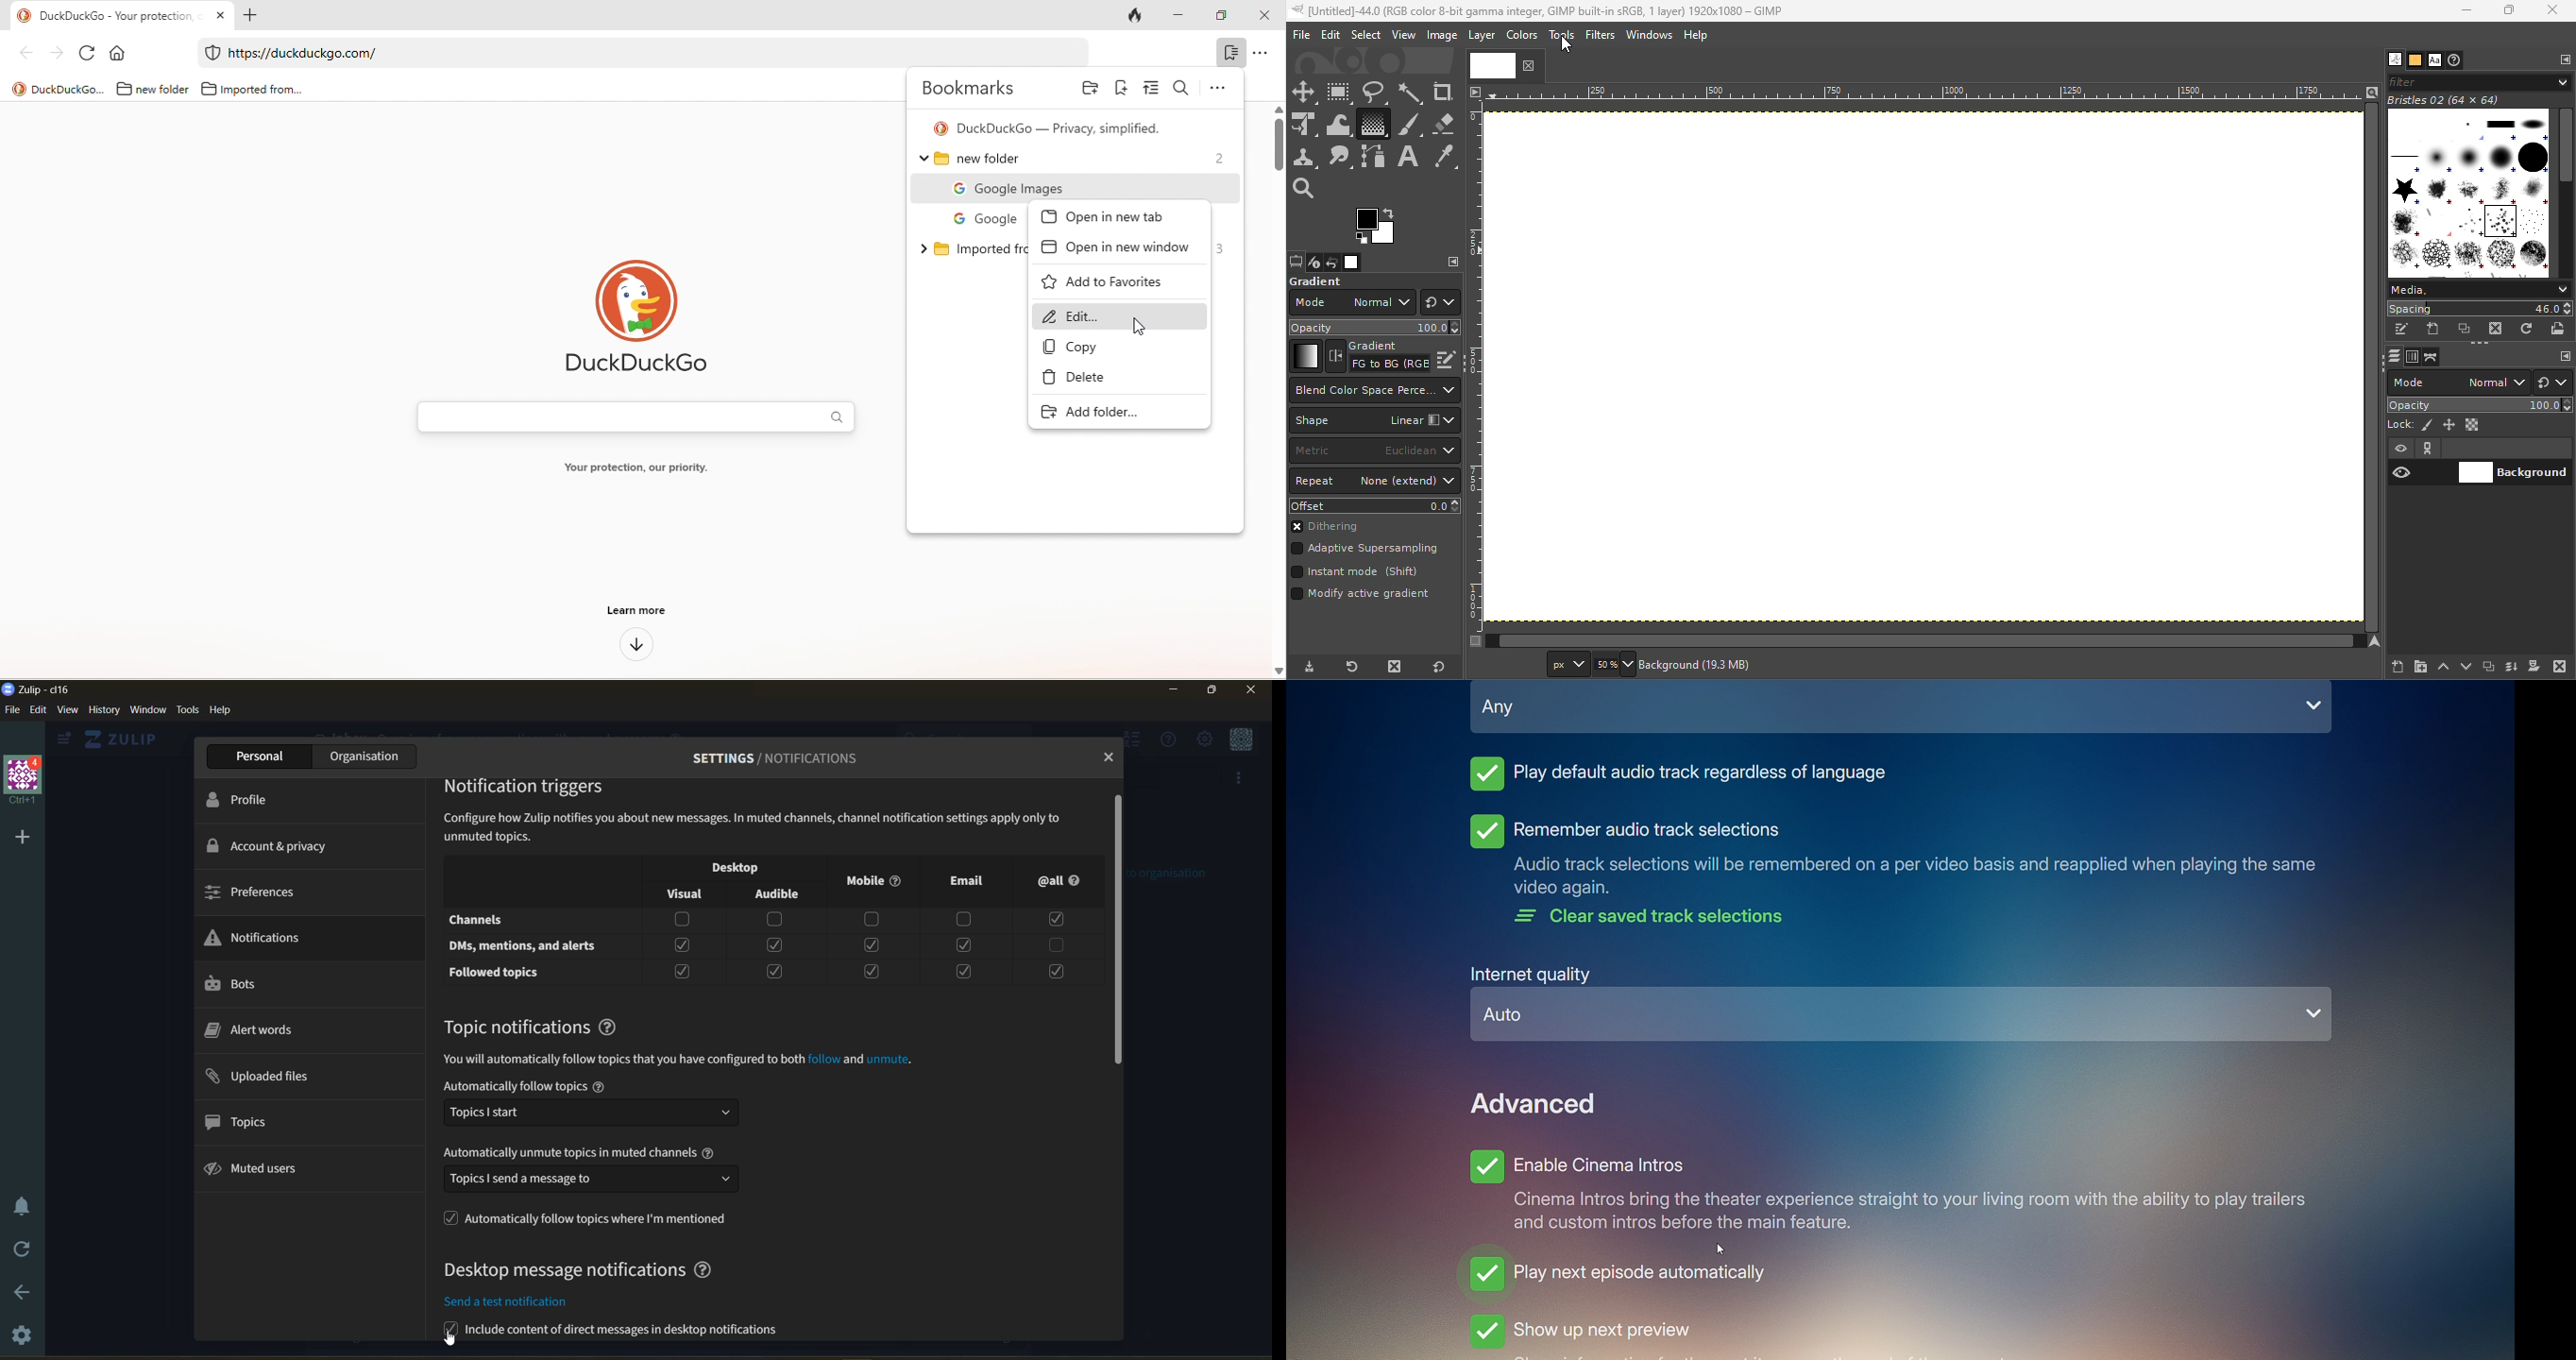  What do you see at coordinates (1056, 944) in the screenshot?
I see `Checkbox` at bounding box center [1056, 944].